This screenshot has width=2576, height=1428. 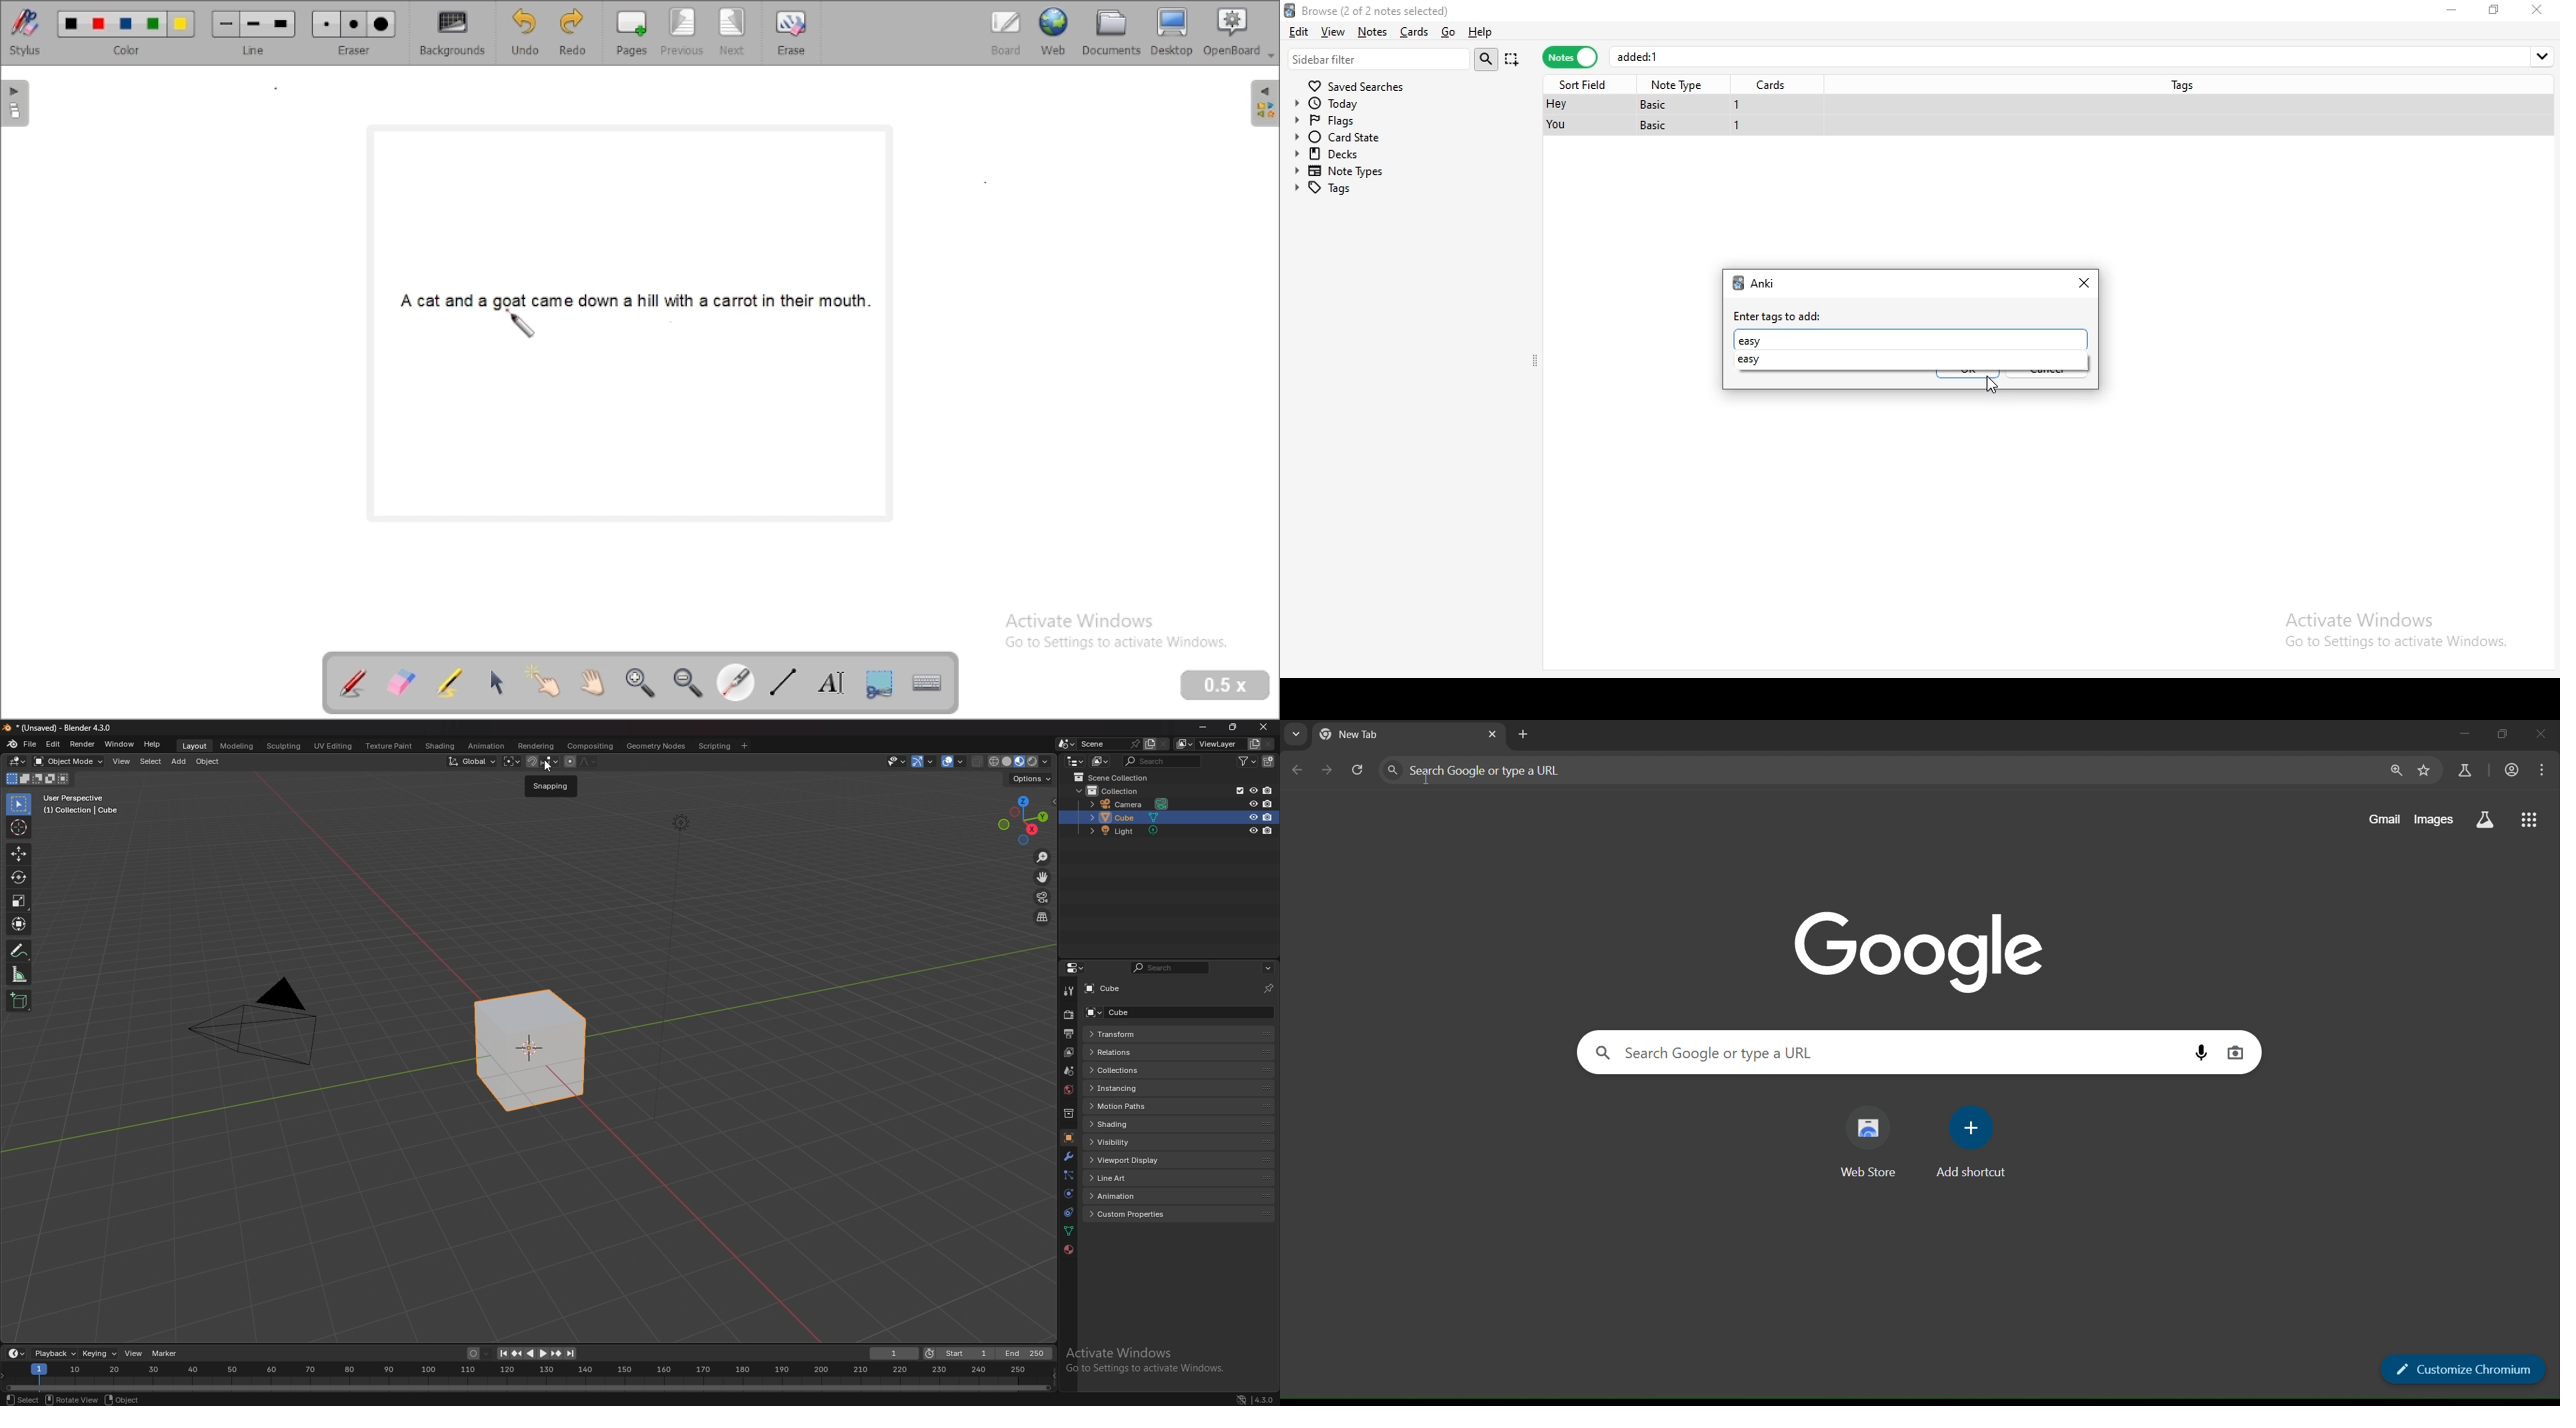 I want to click on capture part of the screen, so click(x=880, y=683).